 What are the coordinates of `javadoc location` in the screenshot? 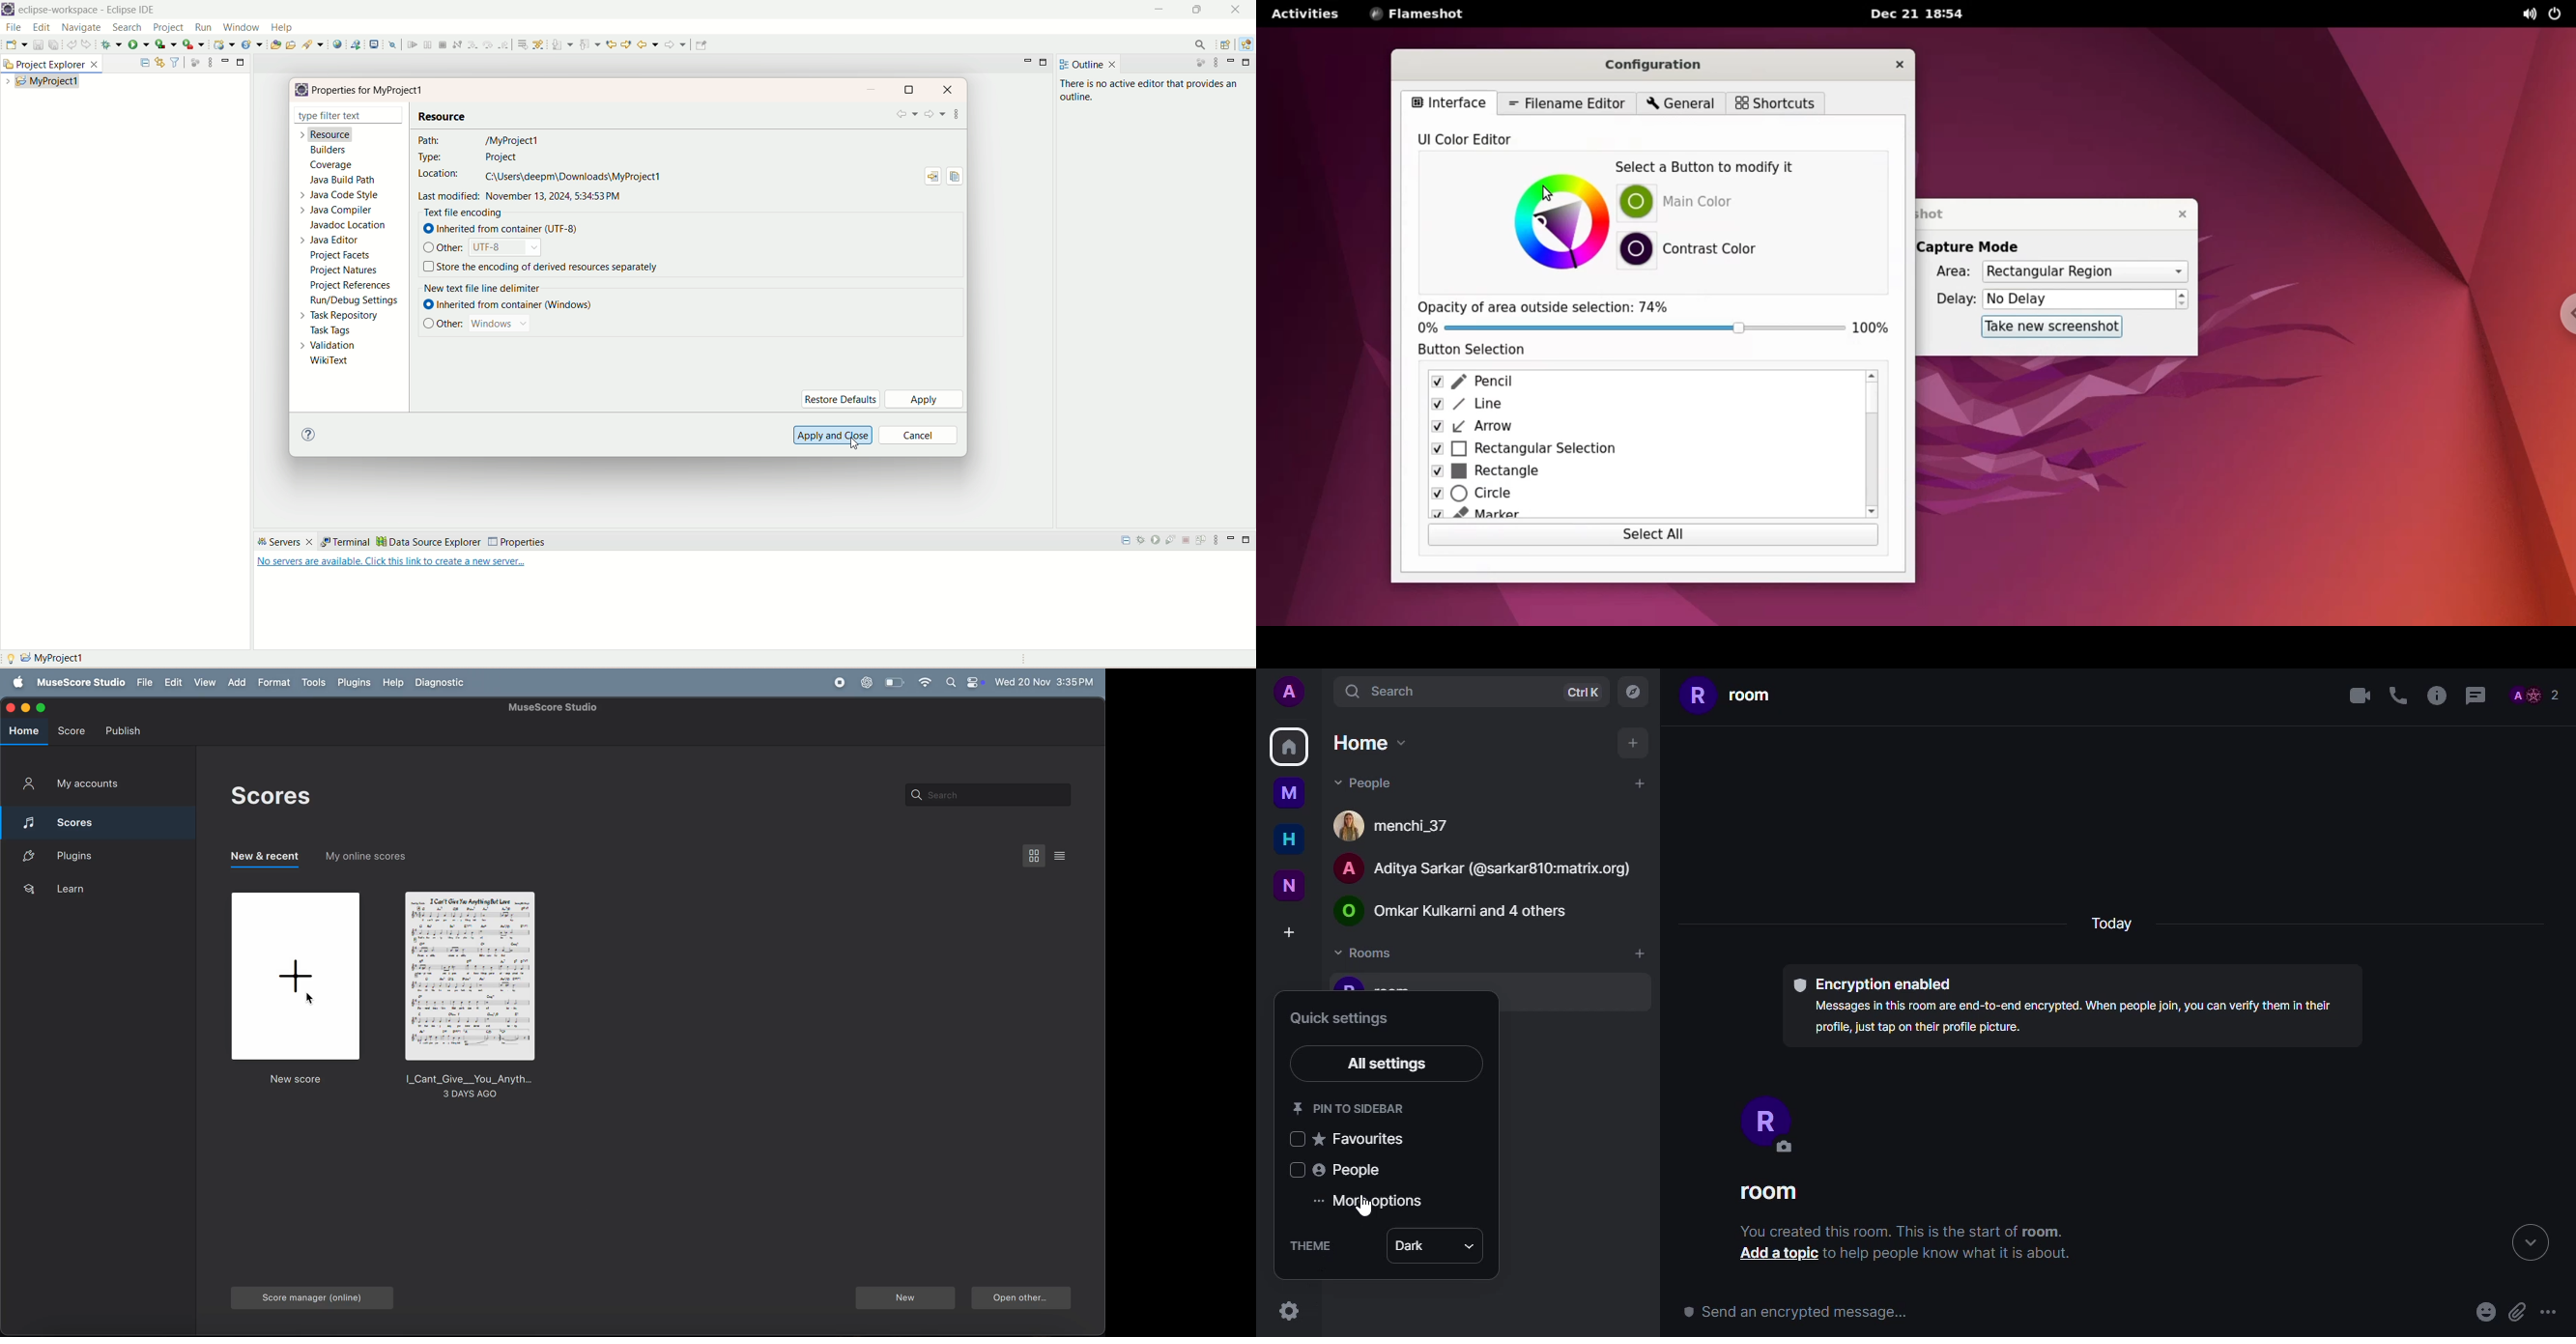 It's located at (346, 225).